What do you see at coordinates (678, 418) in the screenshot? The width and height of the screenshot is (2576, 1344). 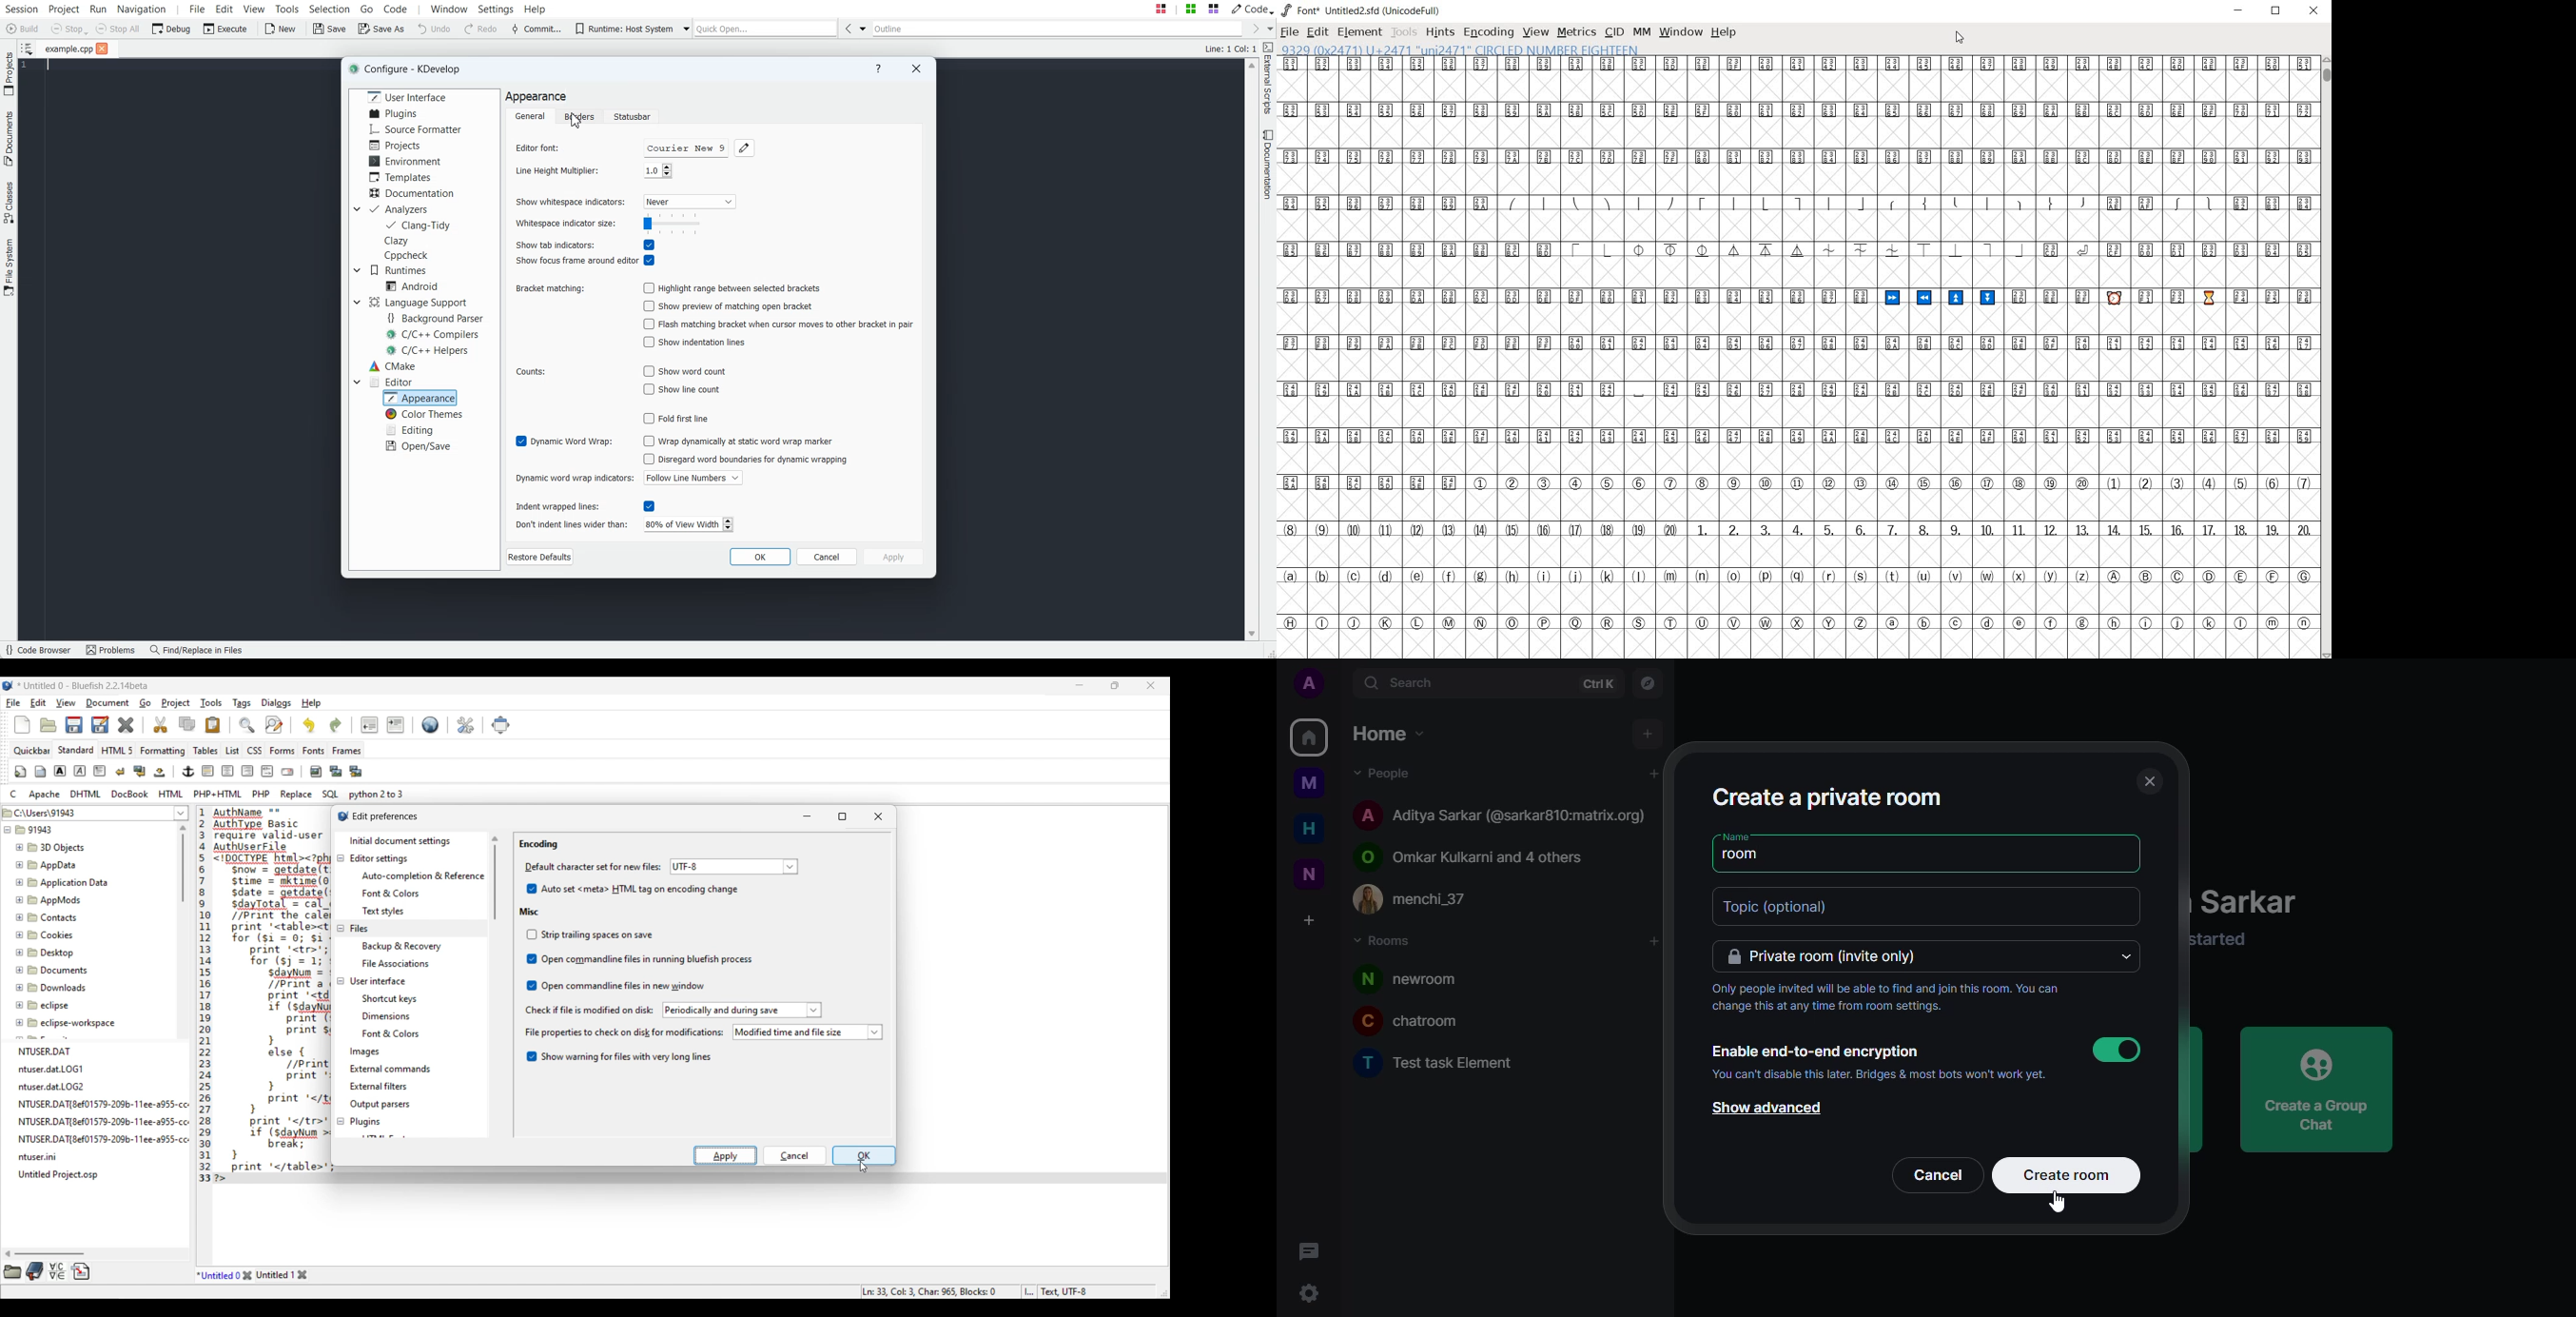 I see `Disable Fold first line` at bounding box center [678, 418].